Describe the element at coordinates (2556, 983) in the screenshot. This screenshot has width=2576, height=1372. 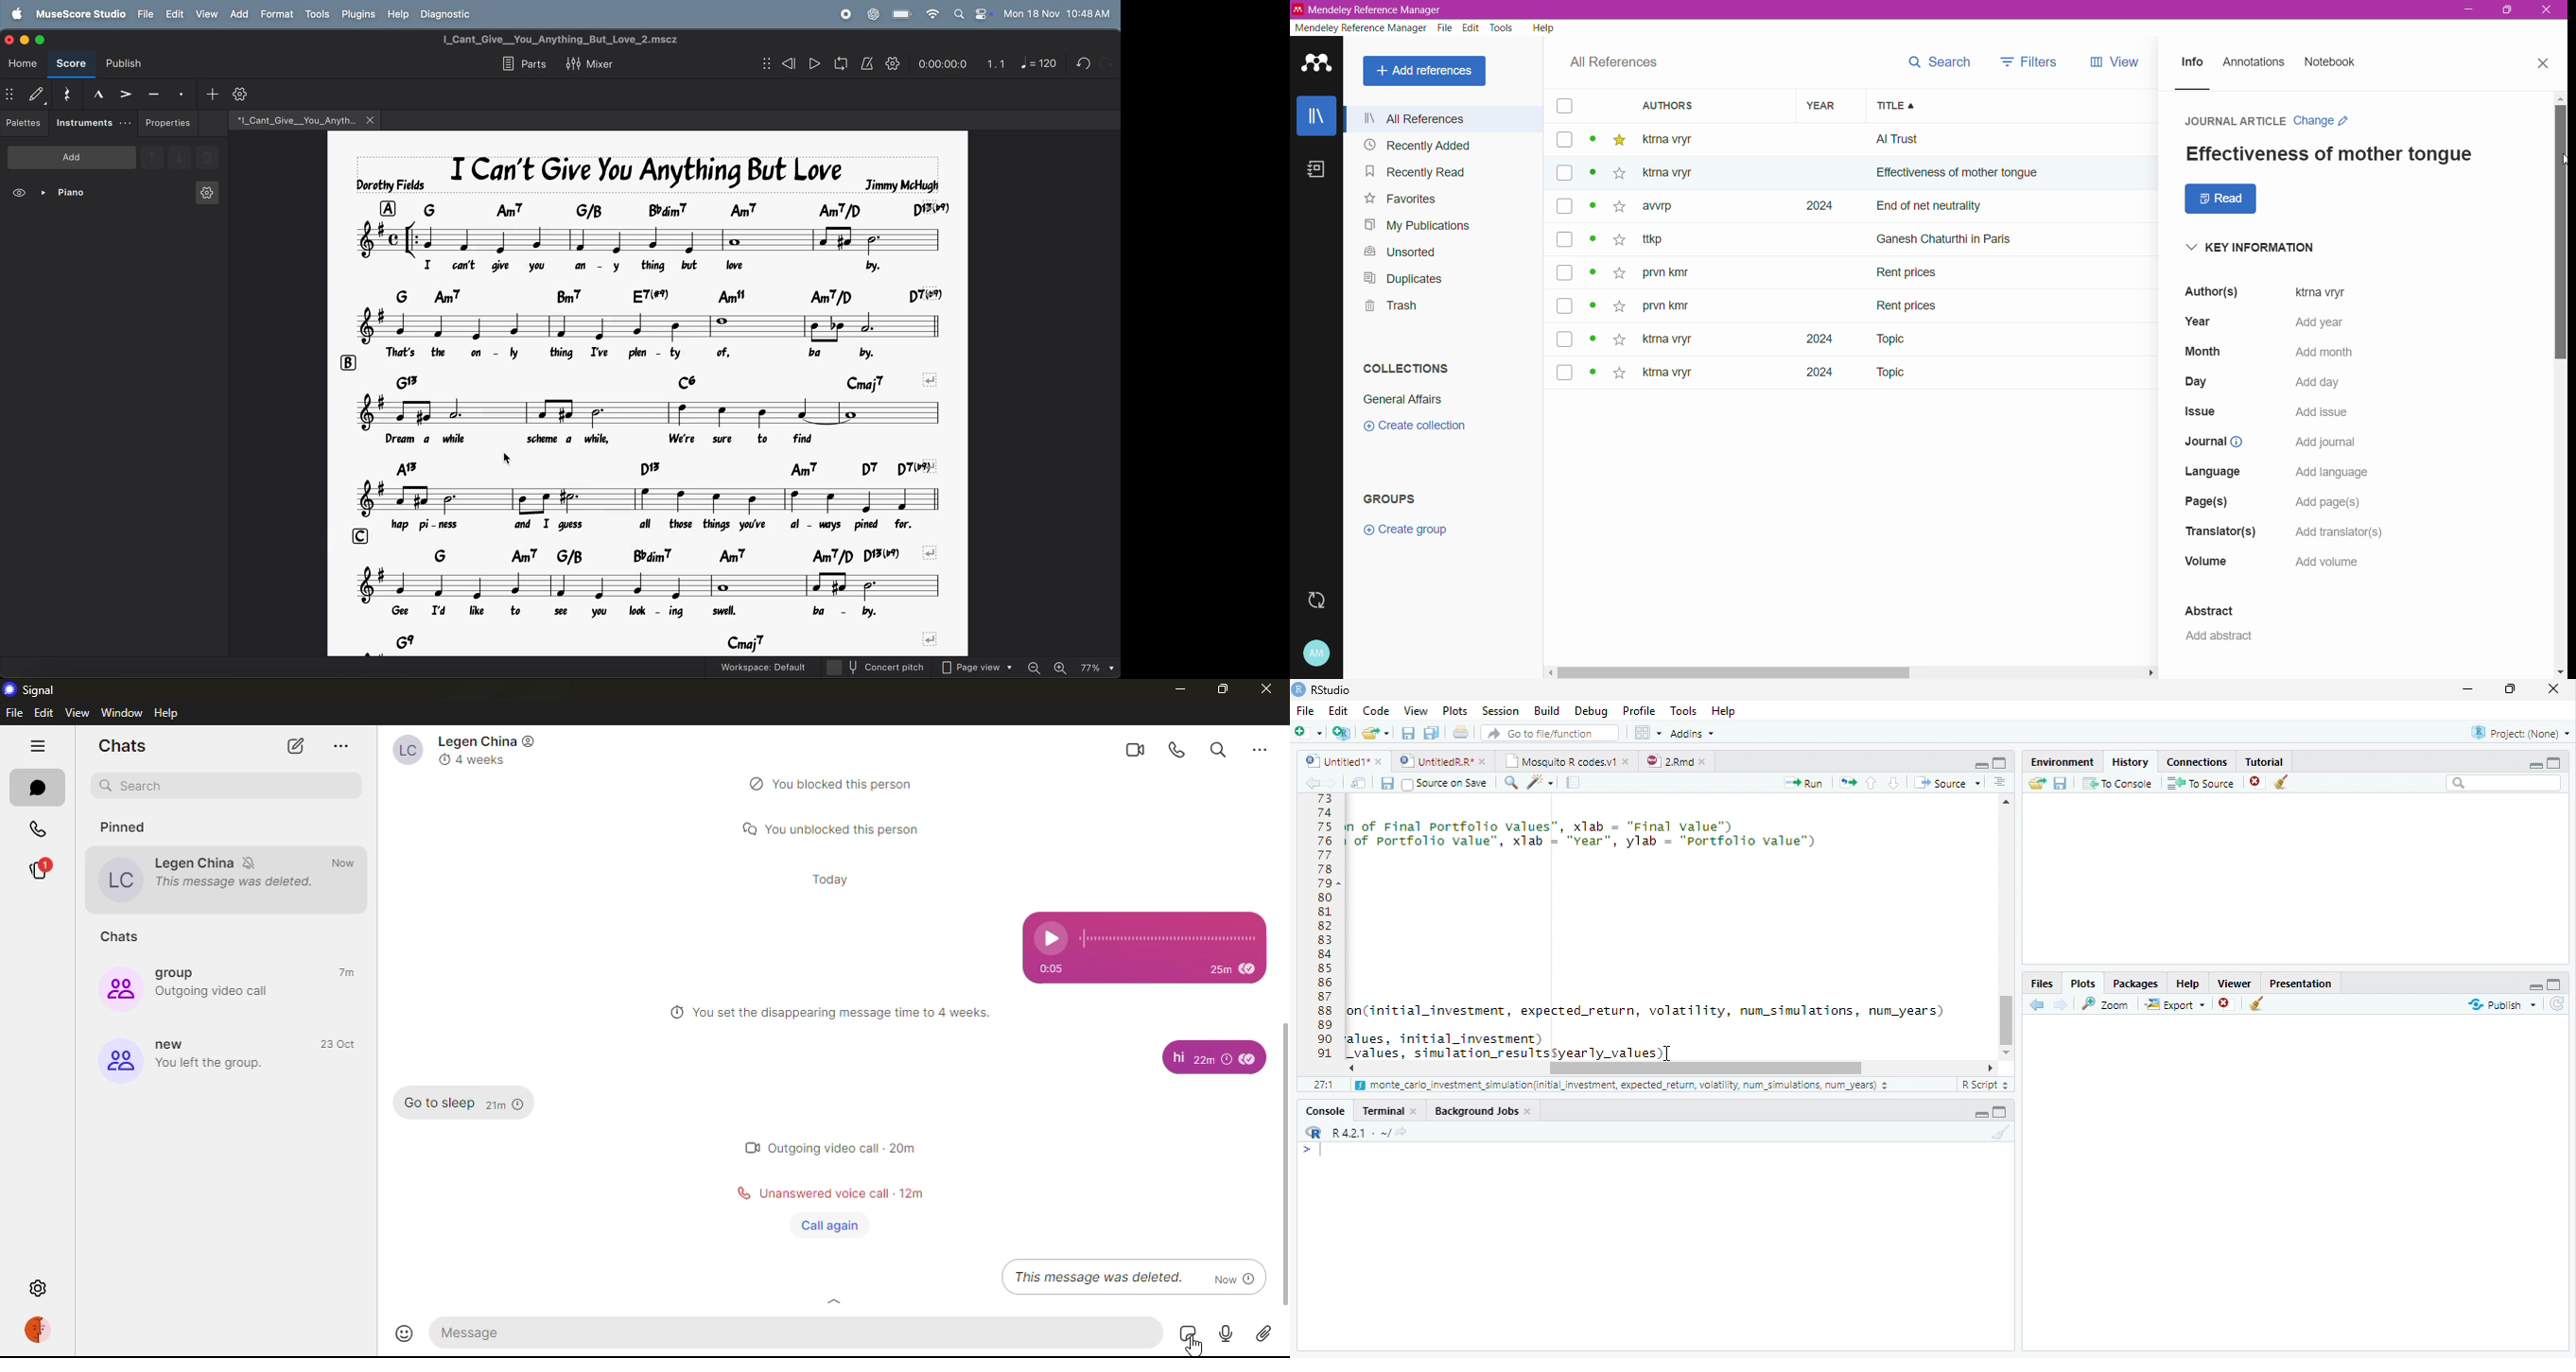
I see `Full Height` at that location.